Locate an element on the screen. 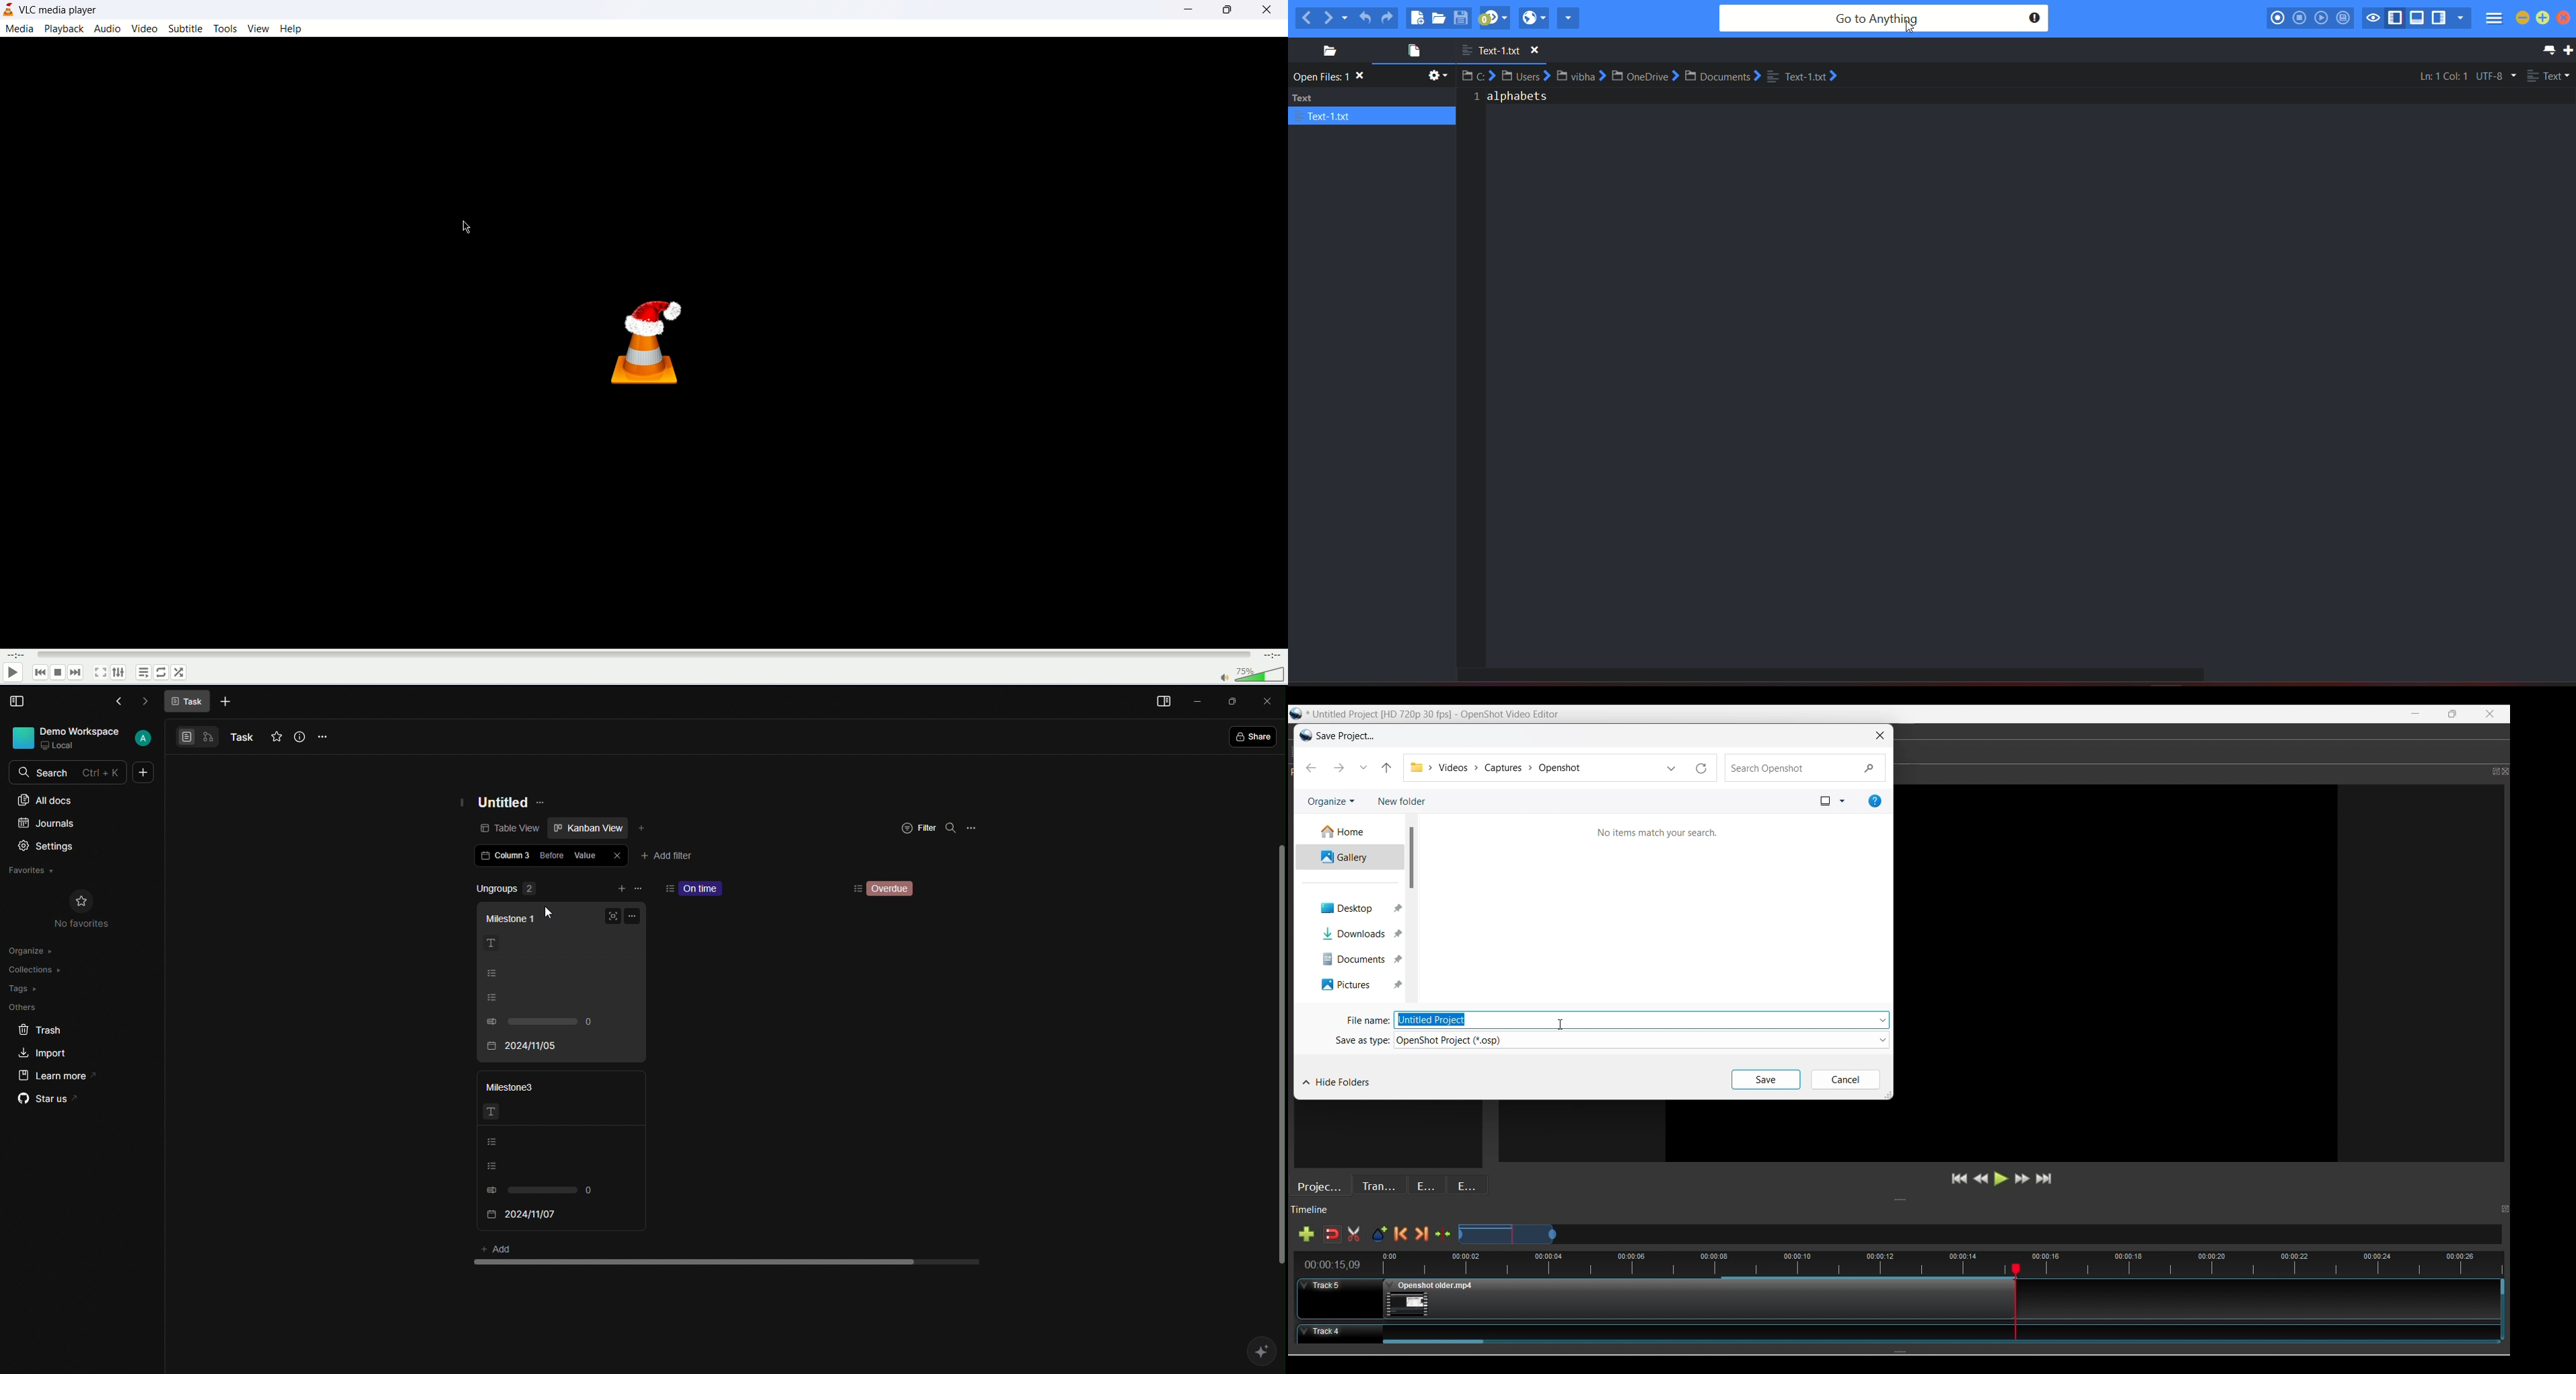 This screenshot has height=1400, width=2576. Jump to start is located at coordinates (1960, 1179).